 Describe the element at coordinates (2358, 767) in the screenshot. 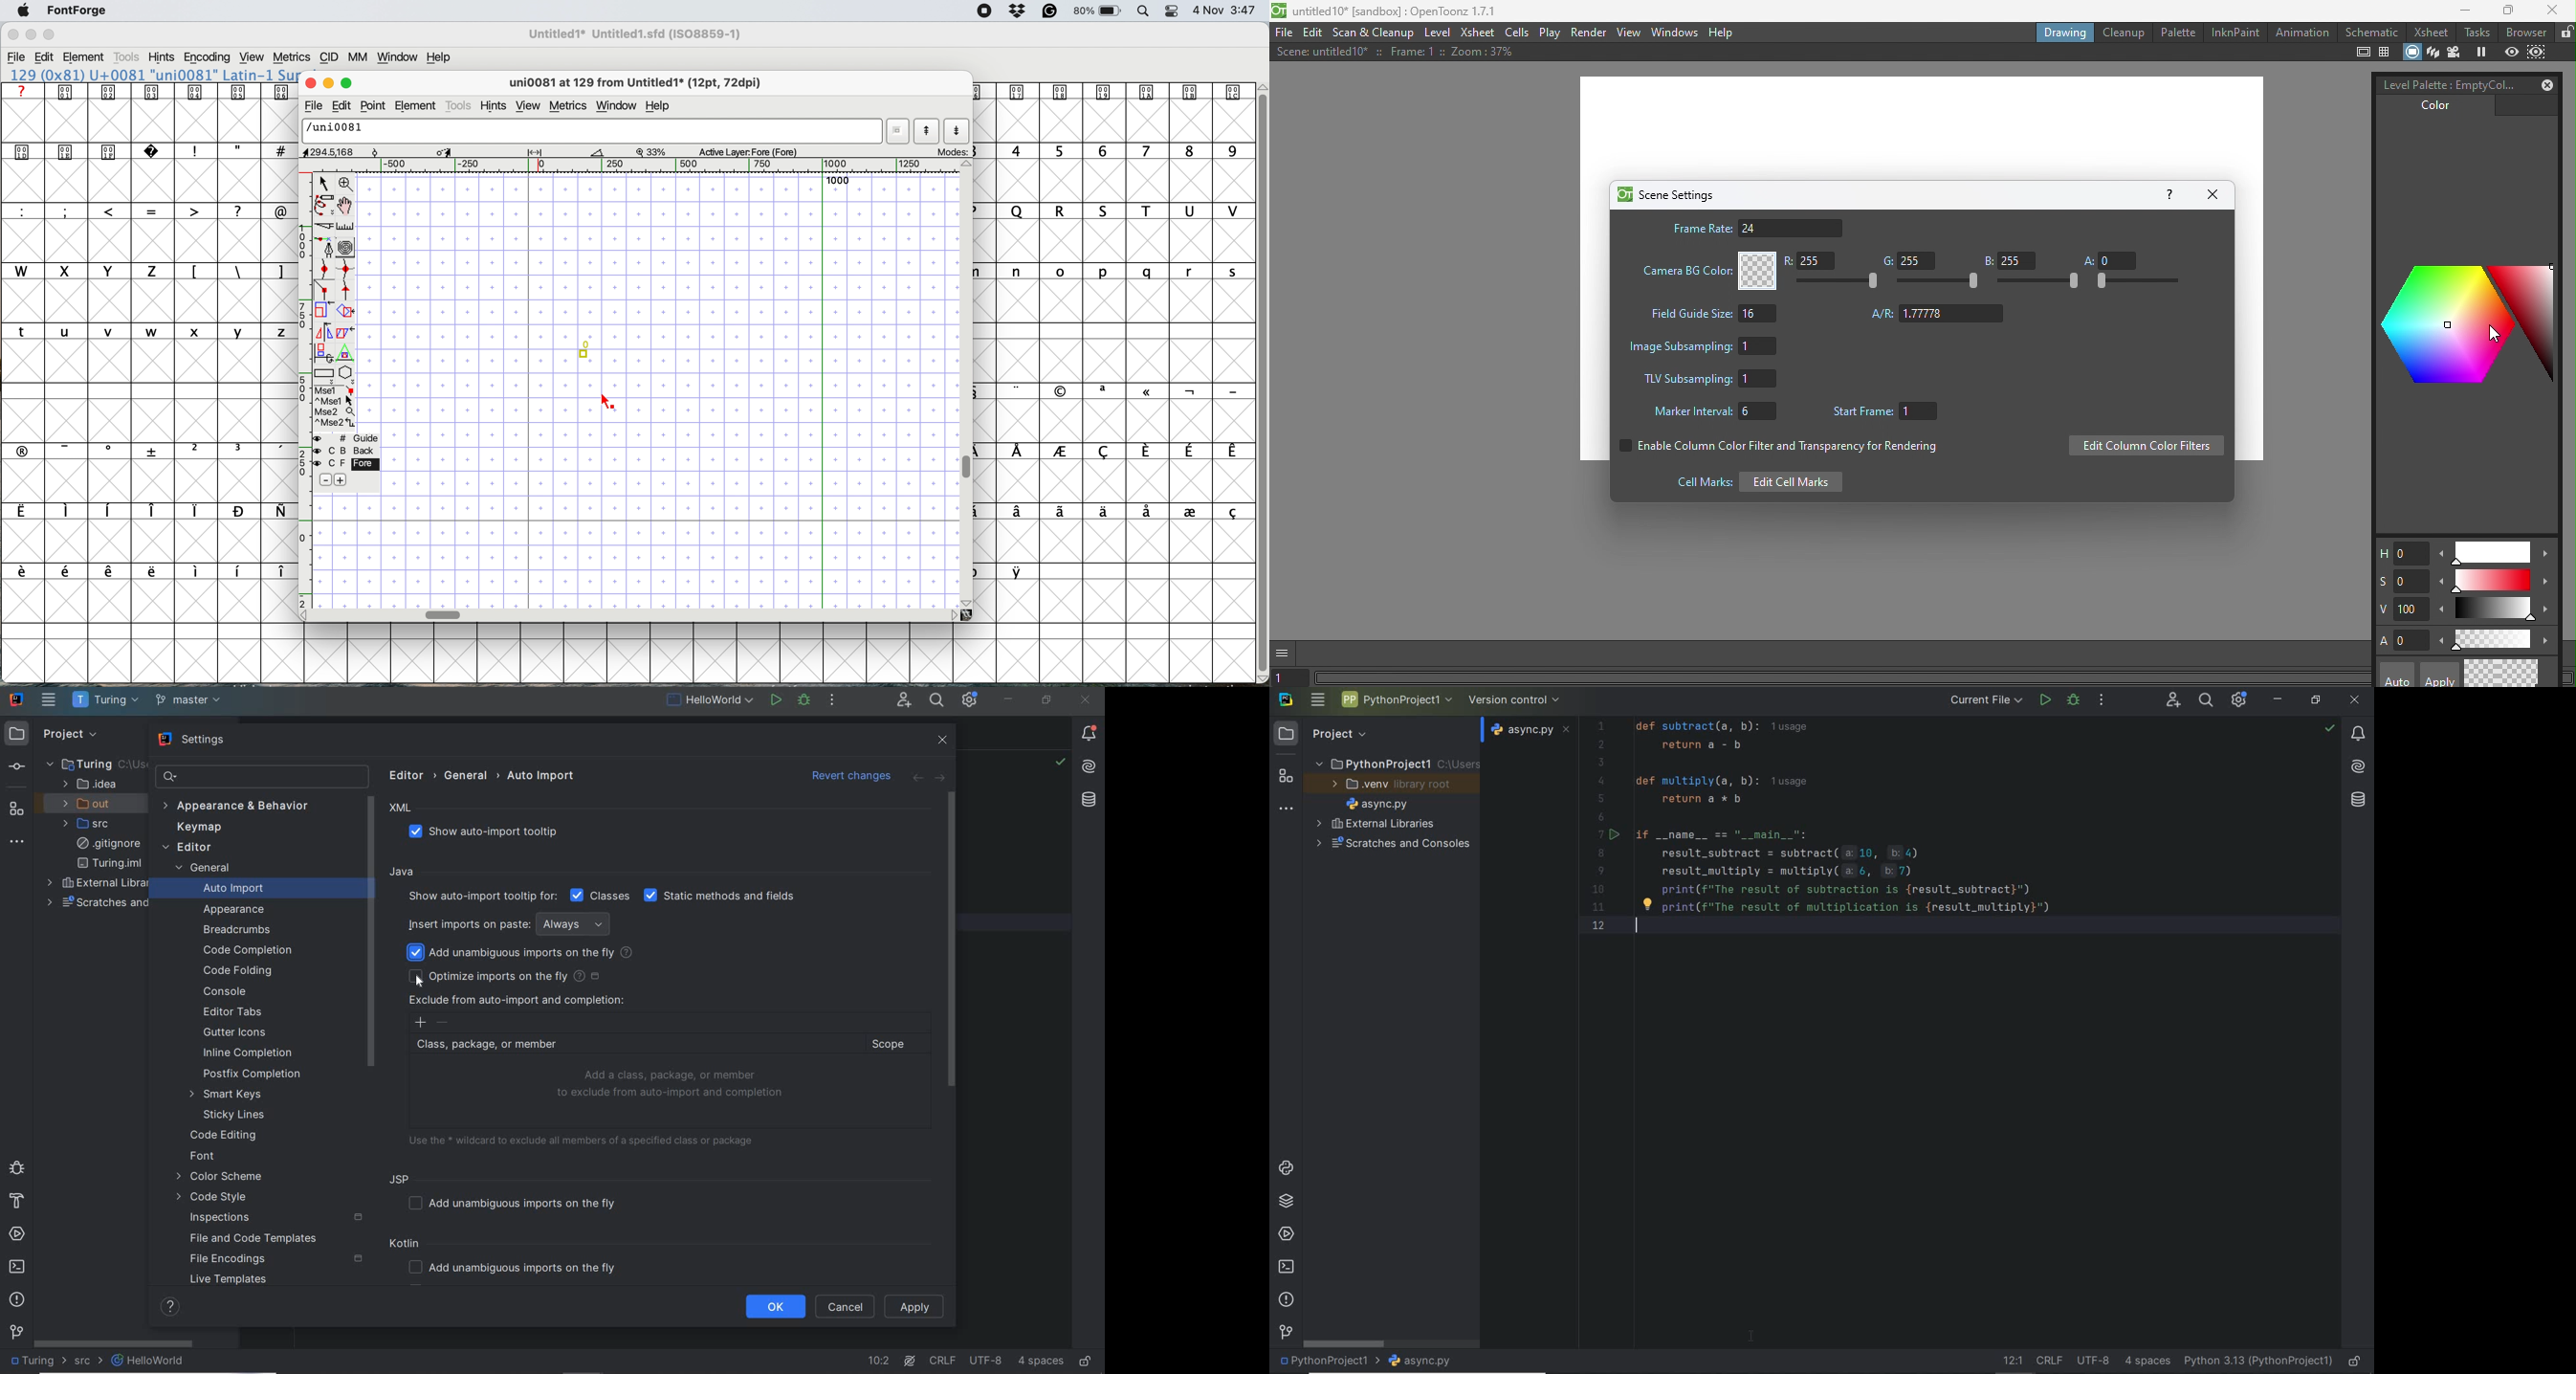

I see `AI Assistant` at that location.